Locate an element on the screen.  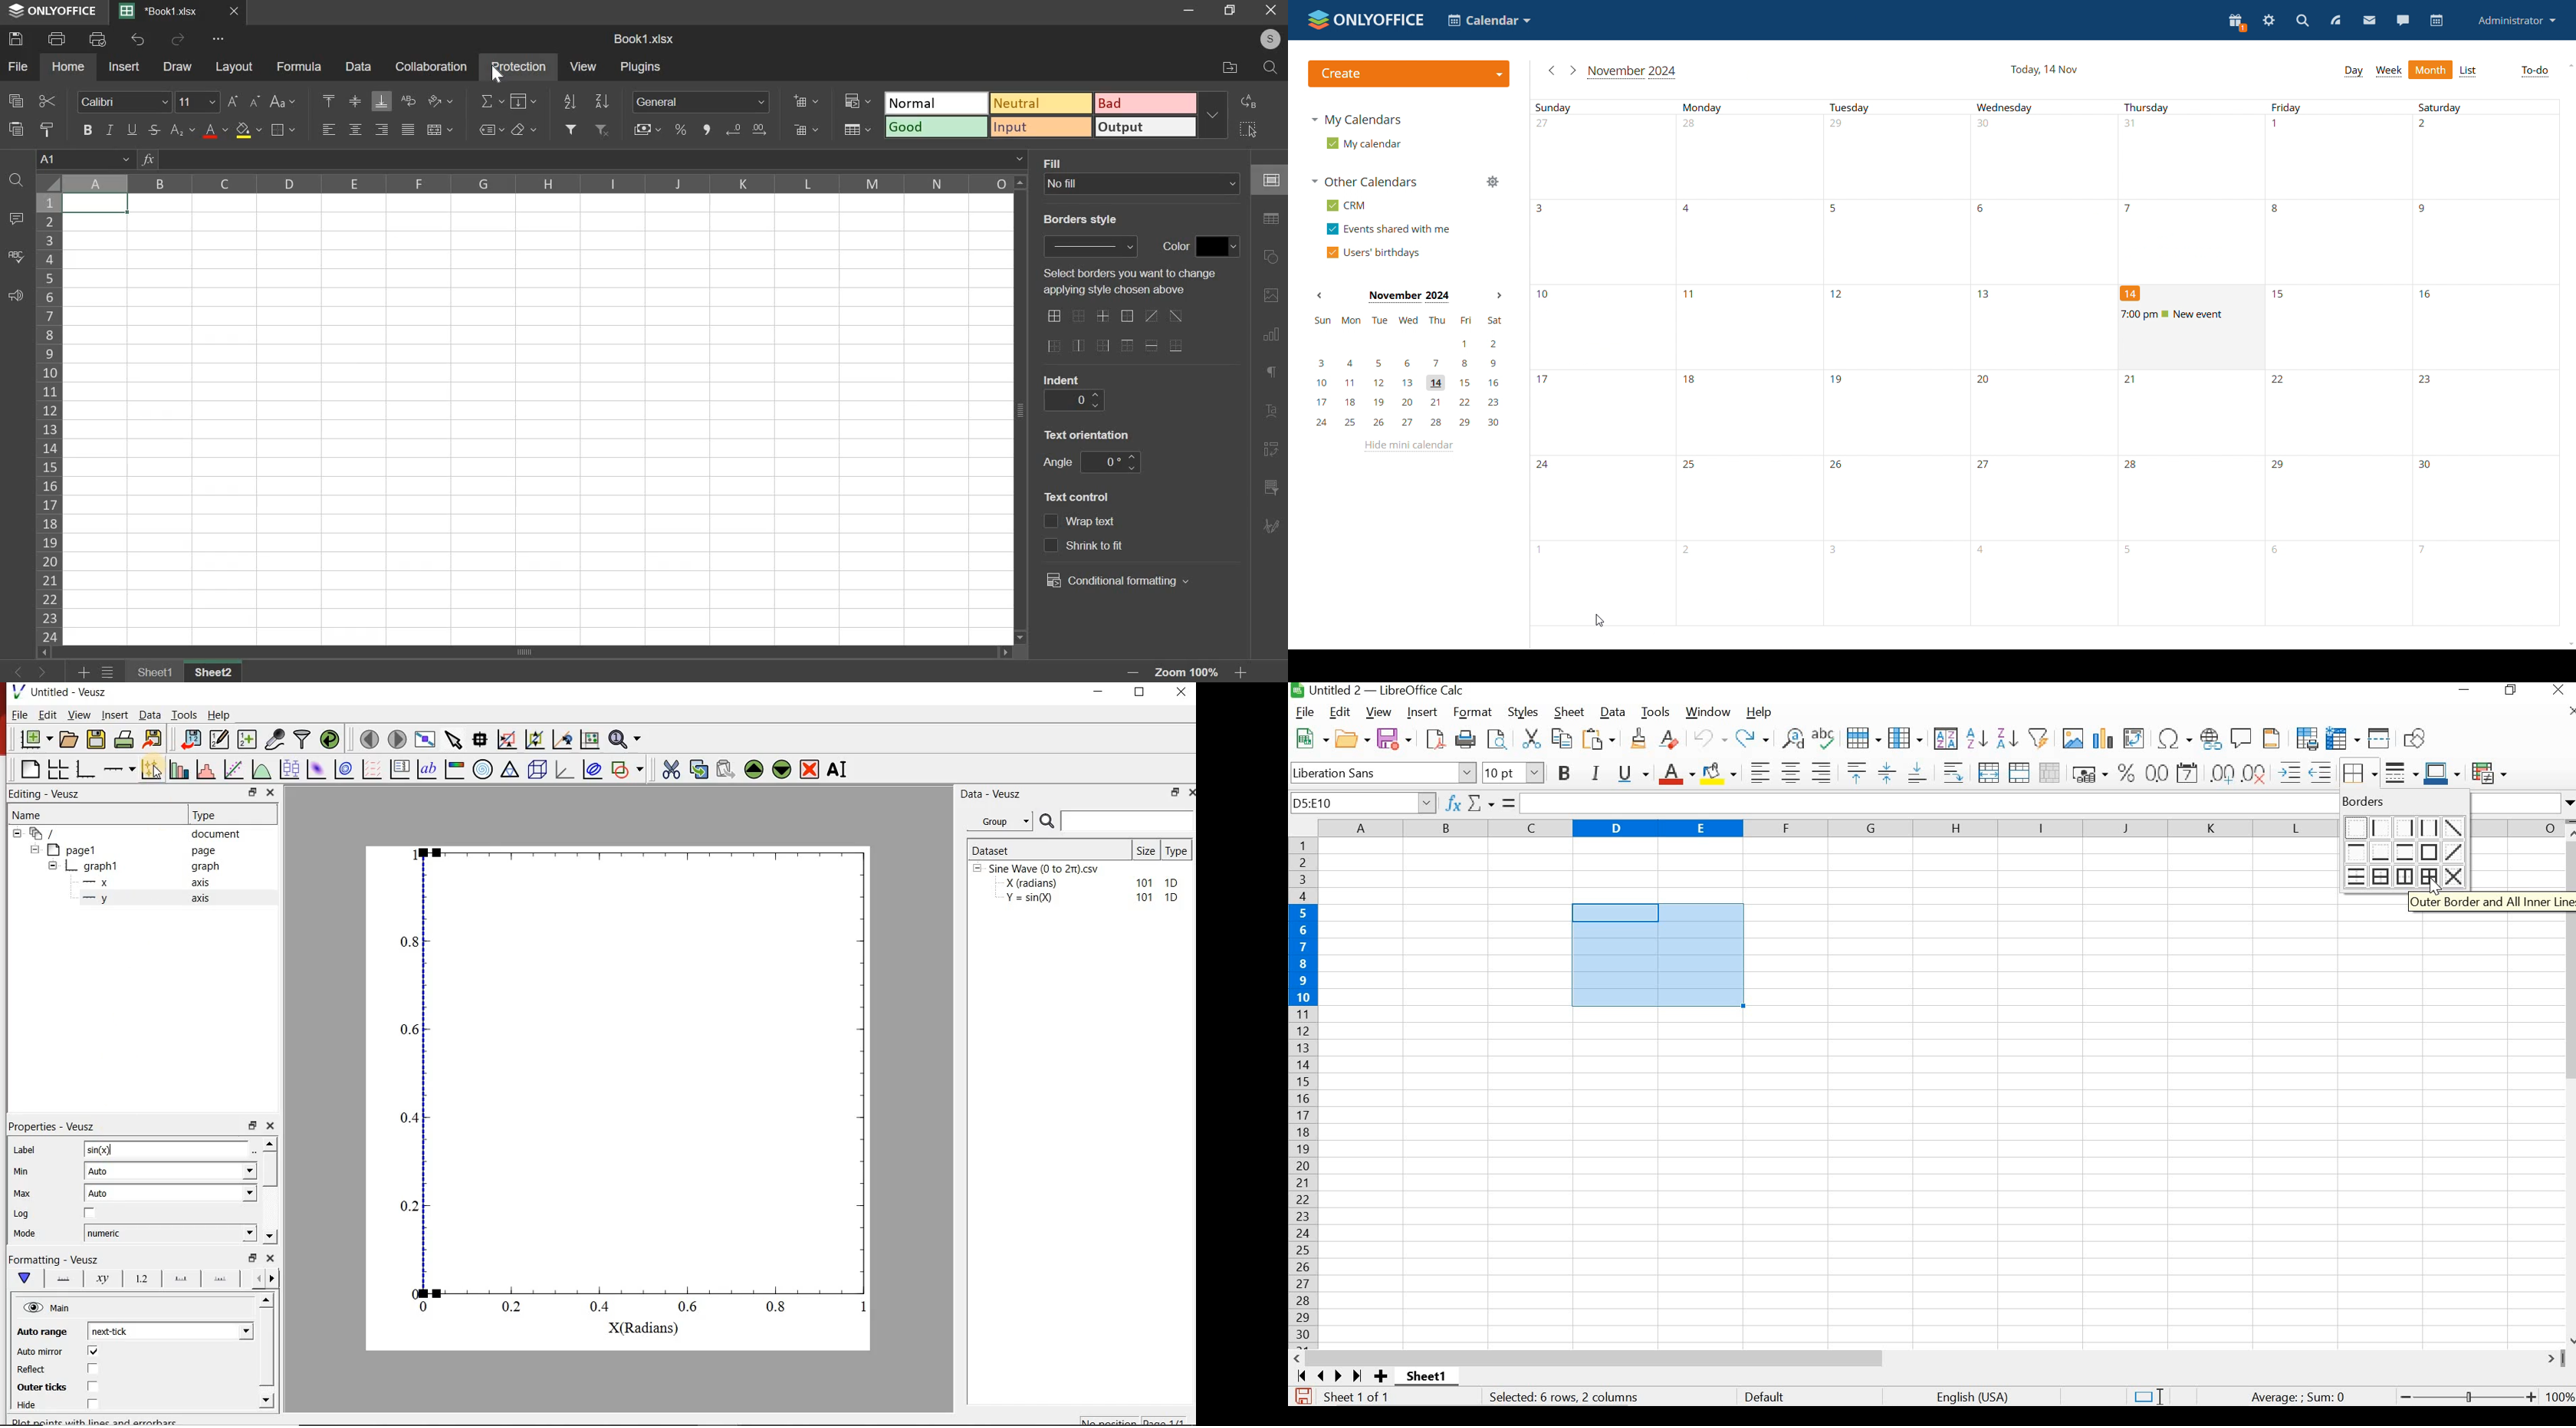
copy is located at coordinates (16, 100).